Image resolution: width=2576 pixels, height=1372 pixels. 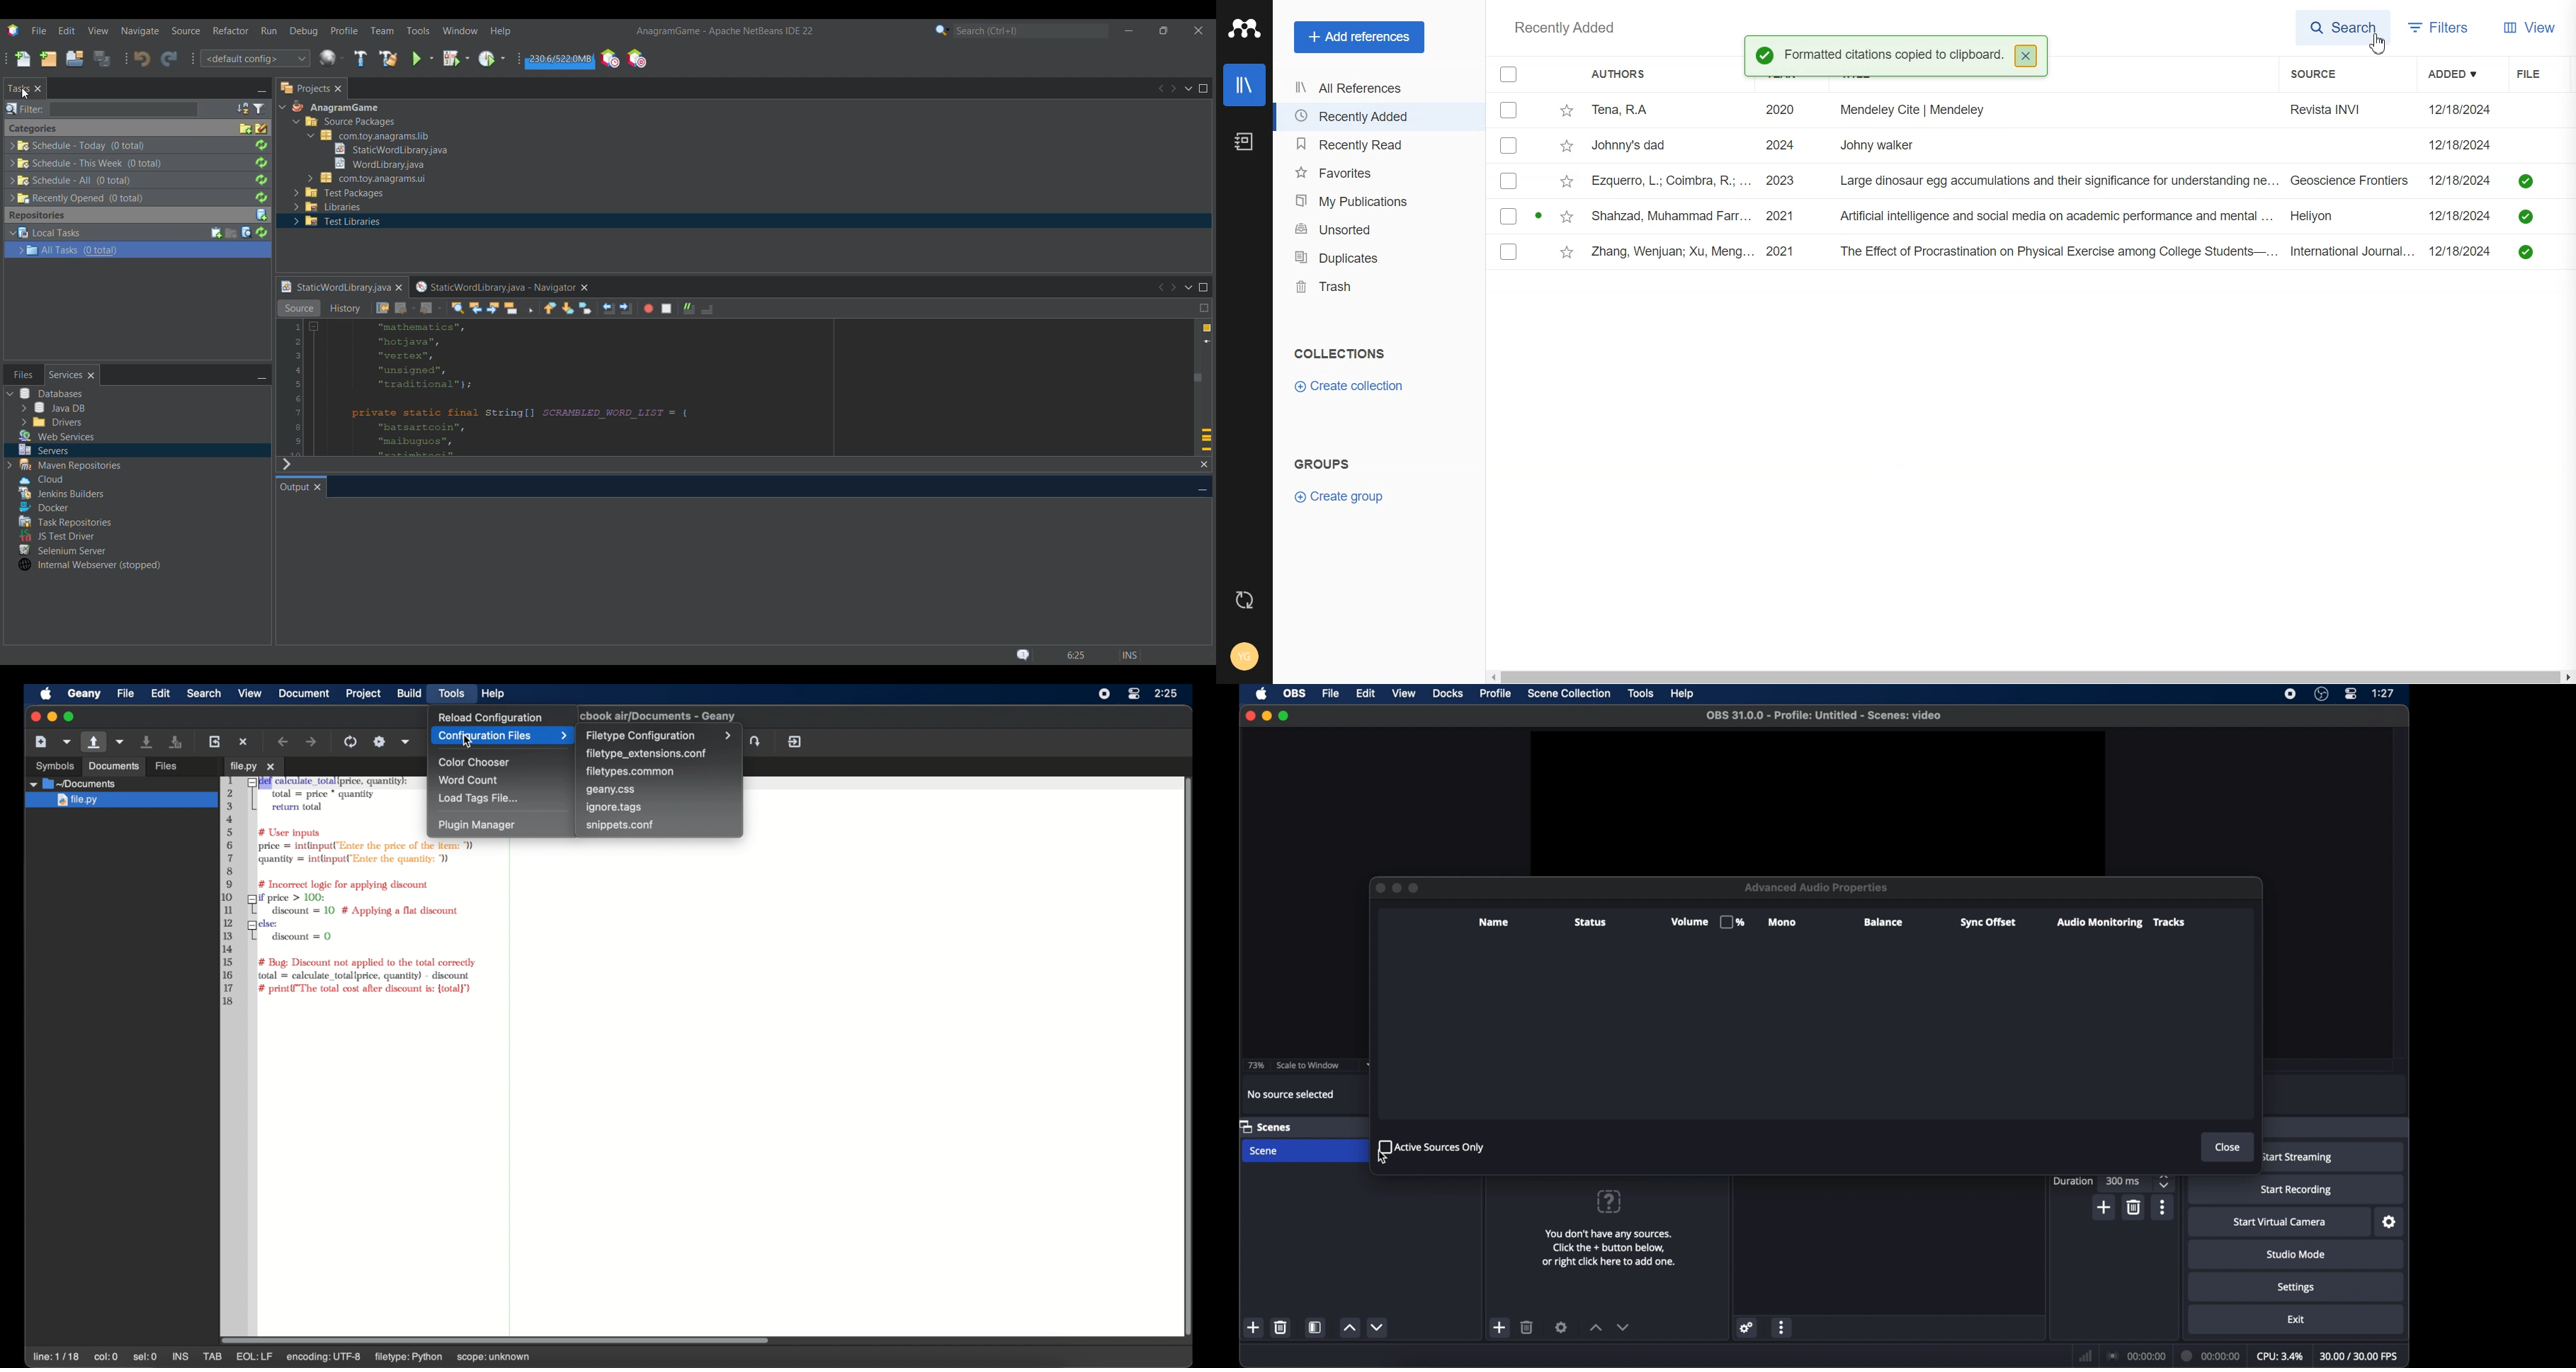 What do you see at coordinates (2006, 252) in the screenshot?
I see `Zhang, Wenjuan; Xu, Meng... 2021 The Effect of Procrastination on Physical Exercise among College Students—... International Journal...` at bounding box center [2006, 252].